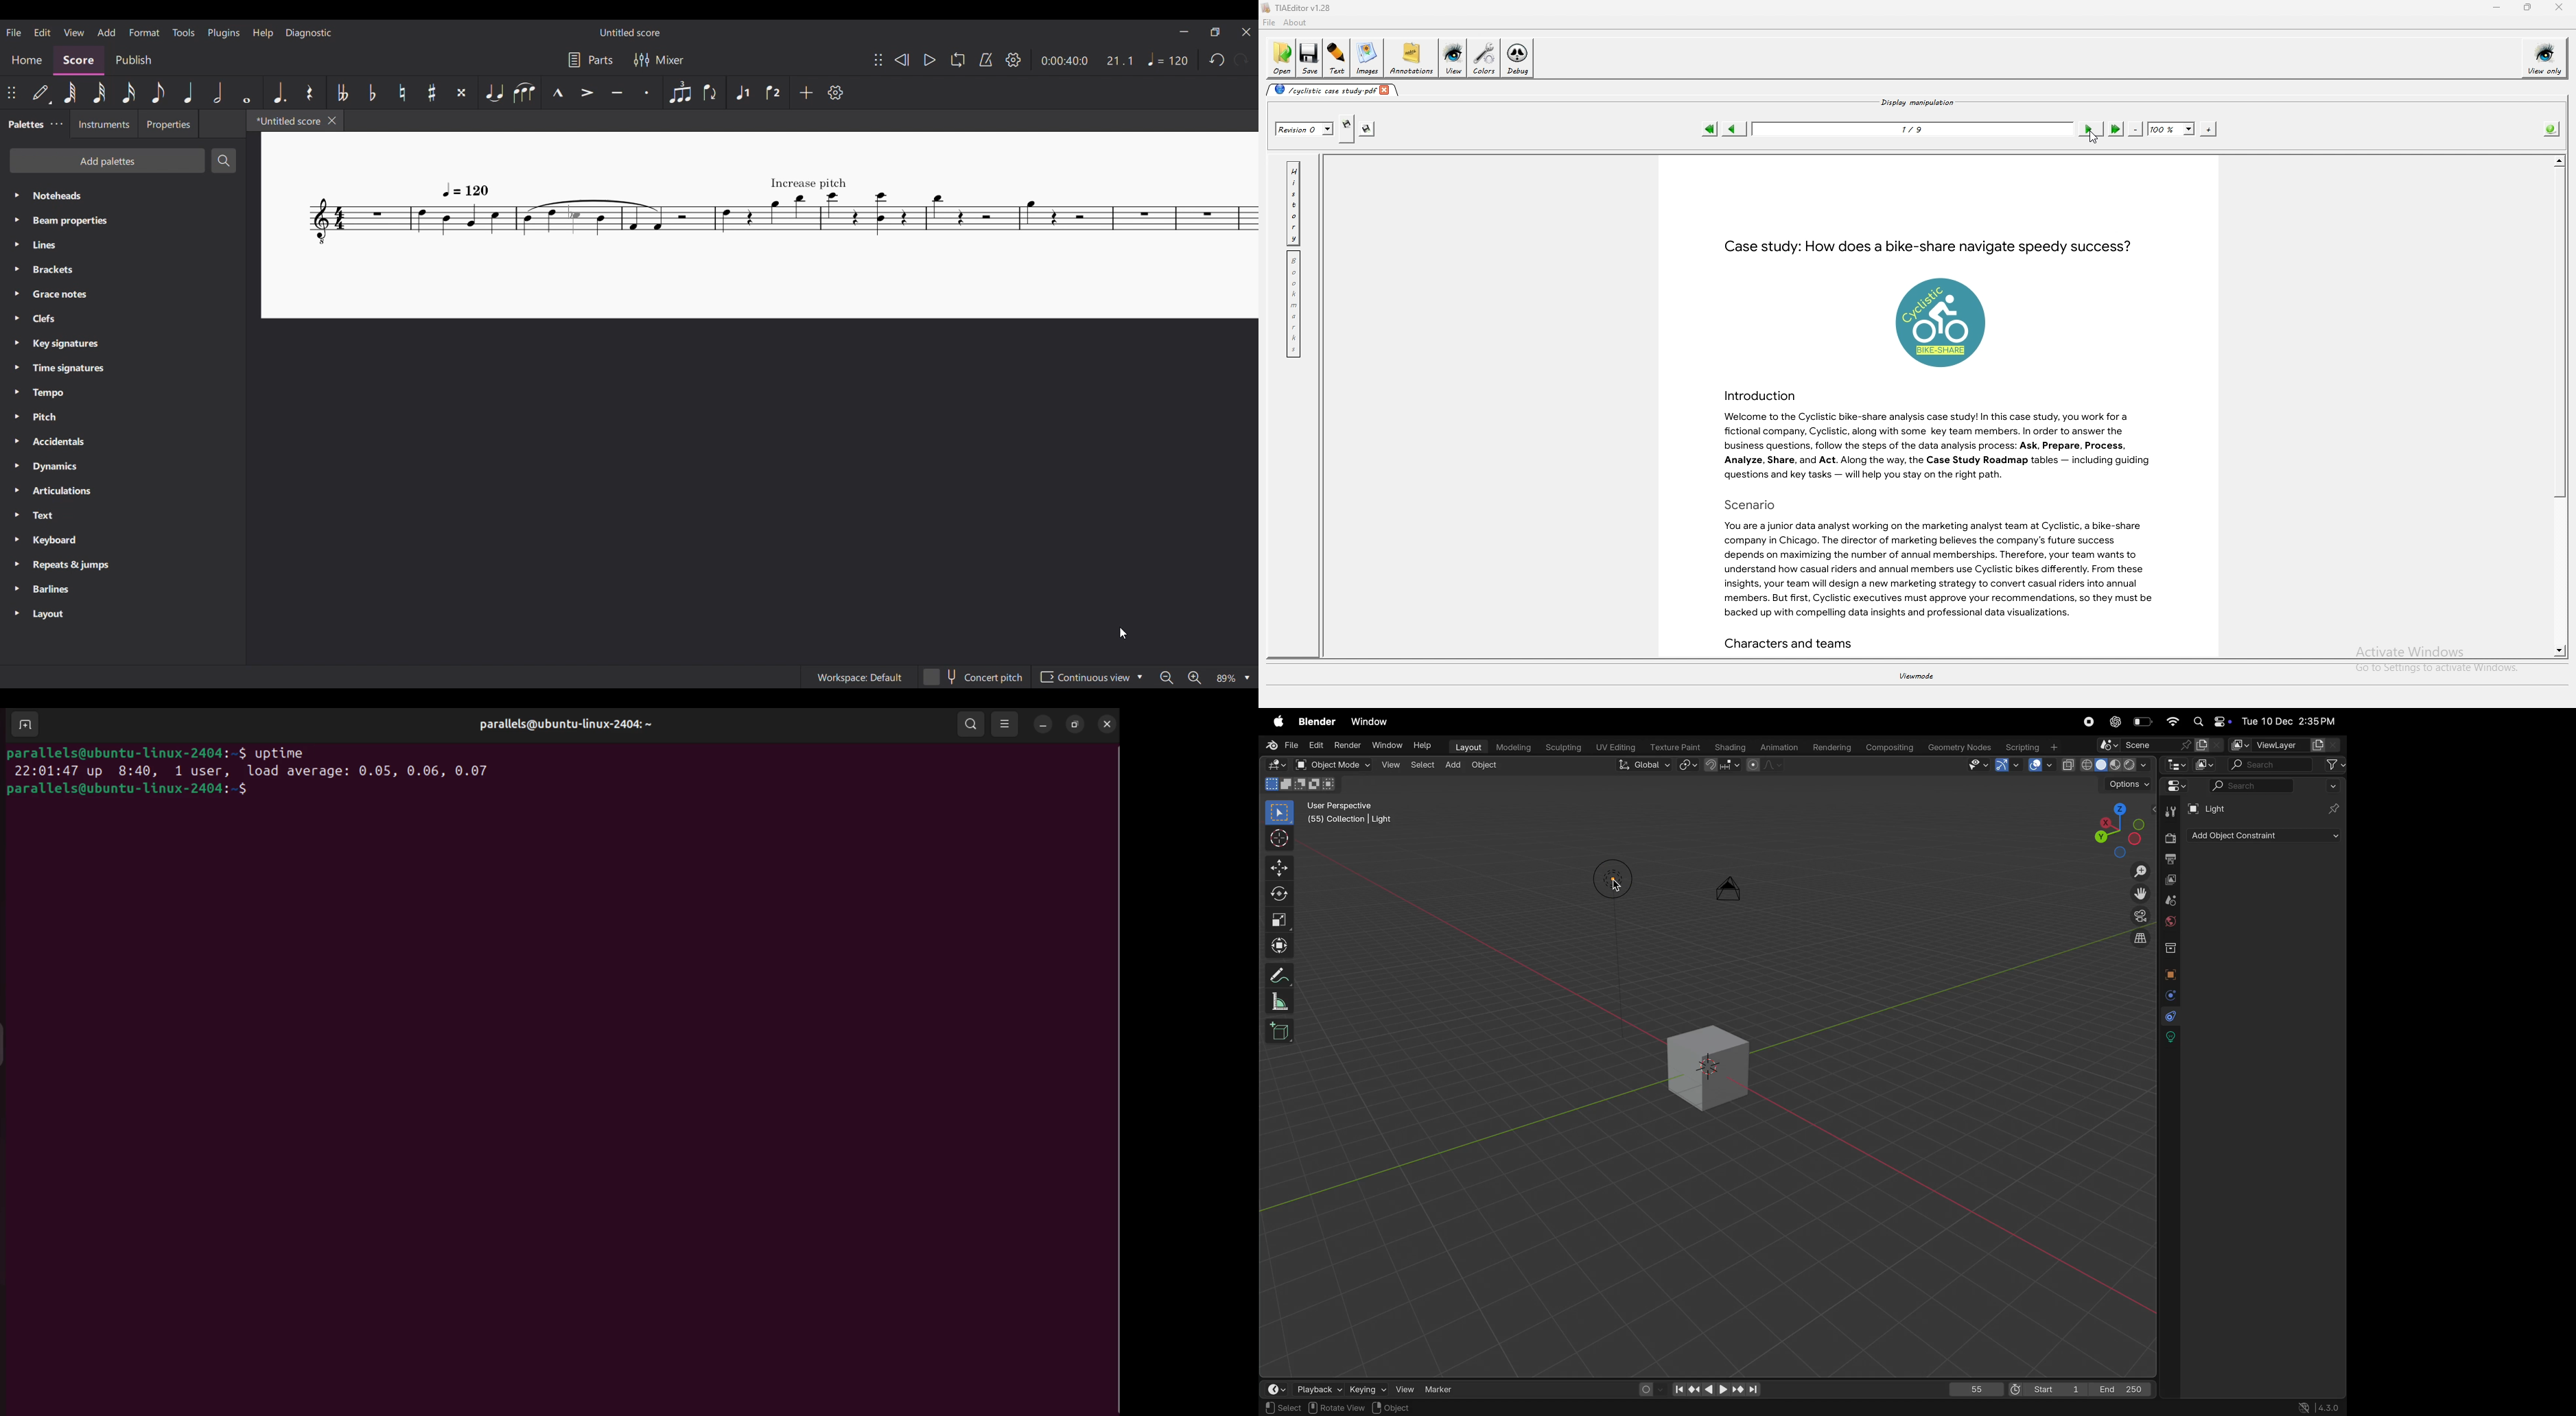  What do you see at coordinates (1281, 948) in the screenshot?
I see `transform` at bounding box center [1281, 948].